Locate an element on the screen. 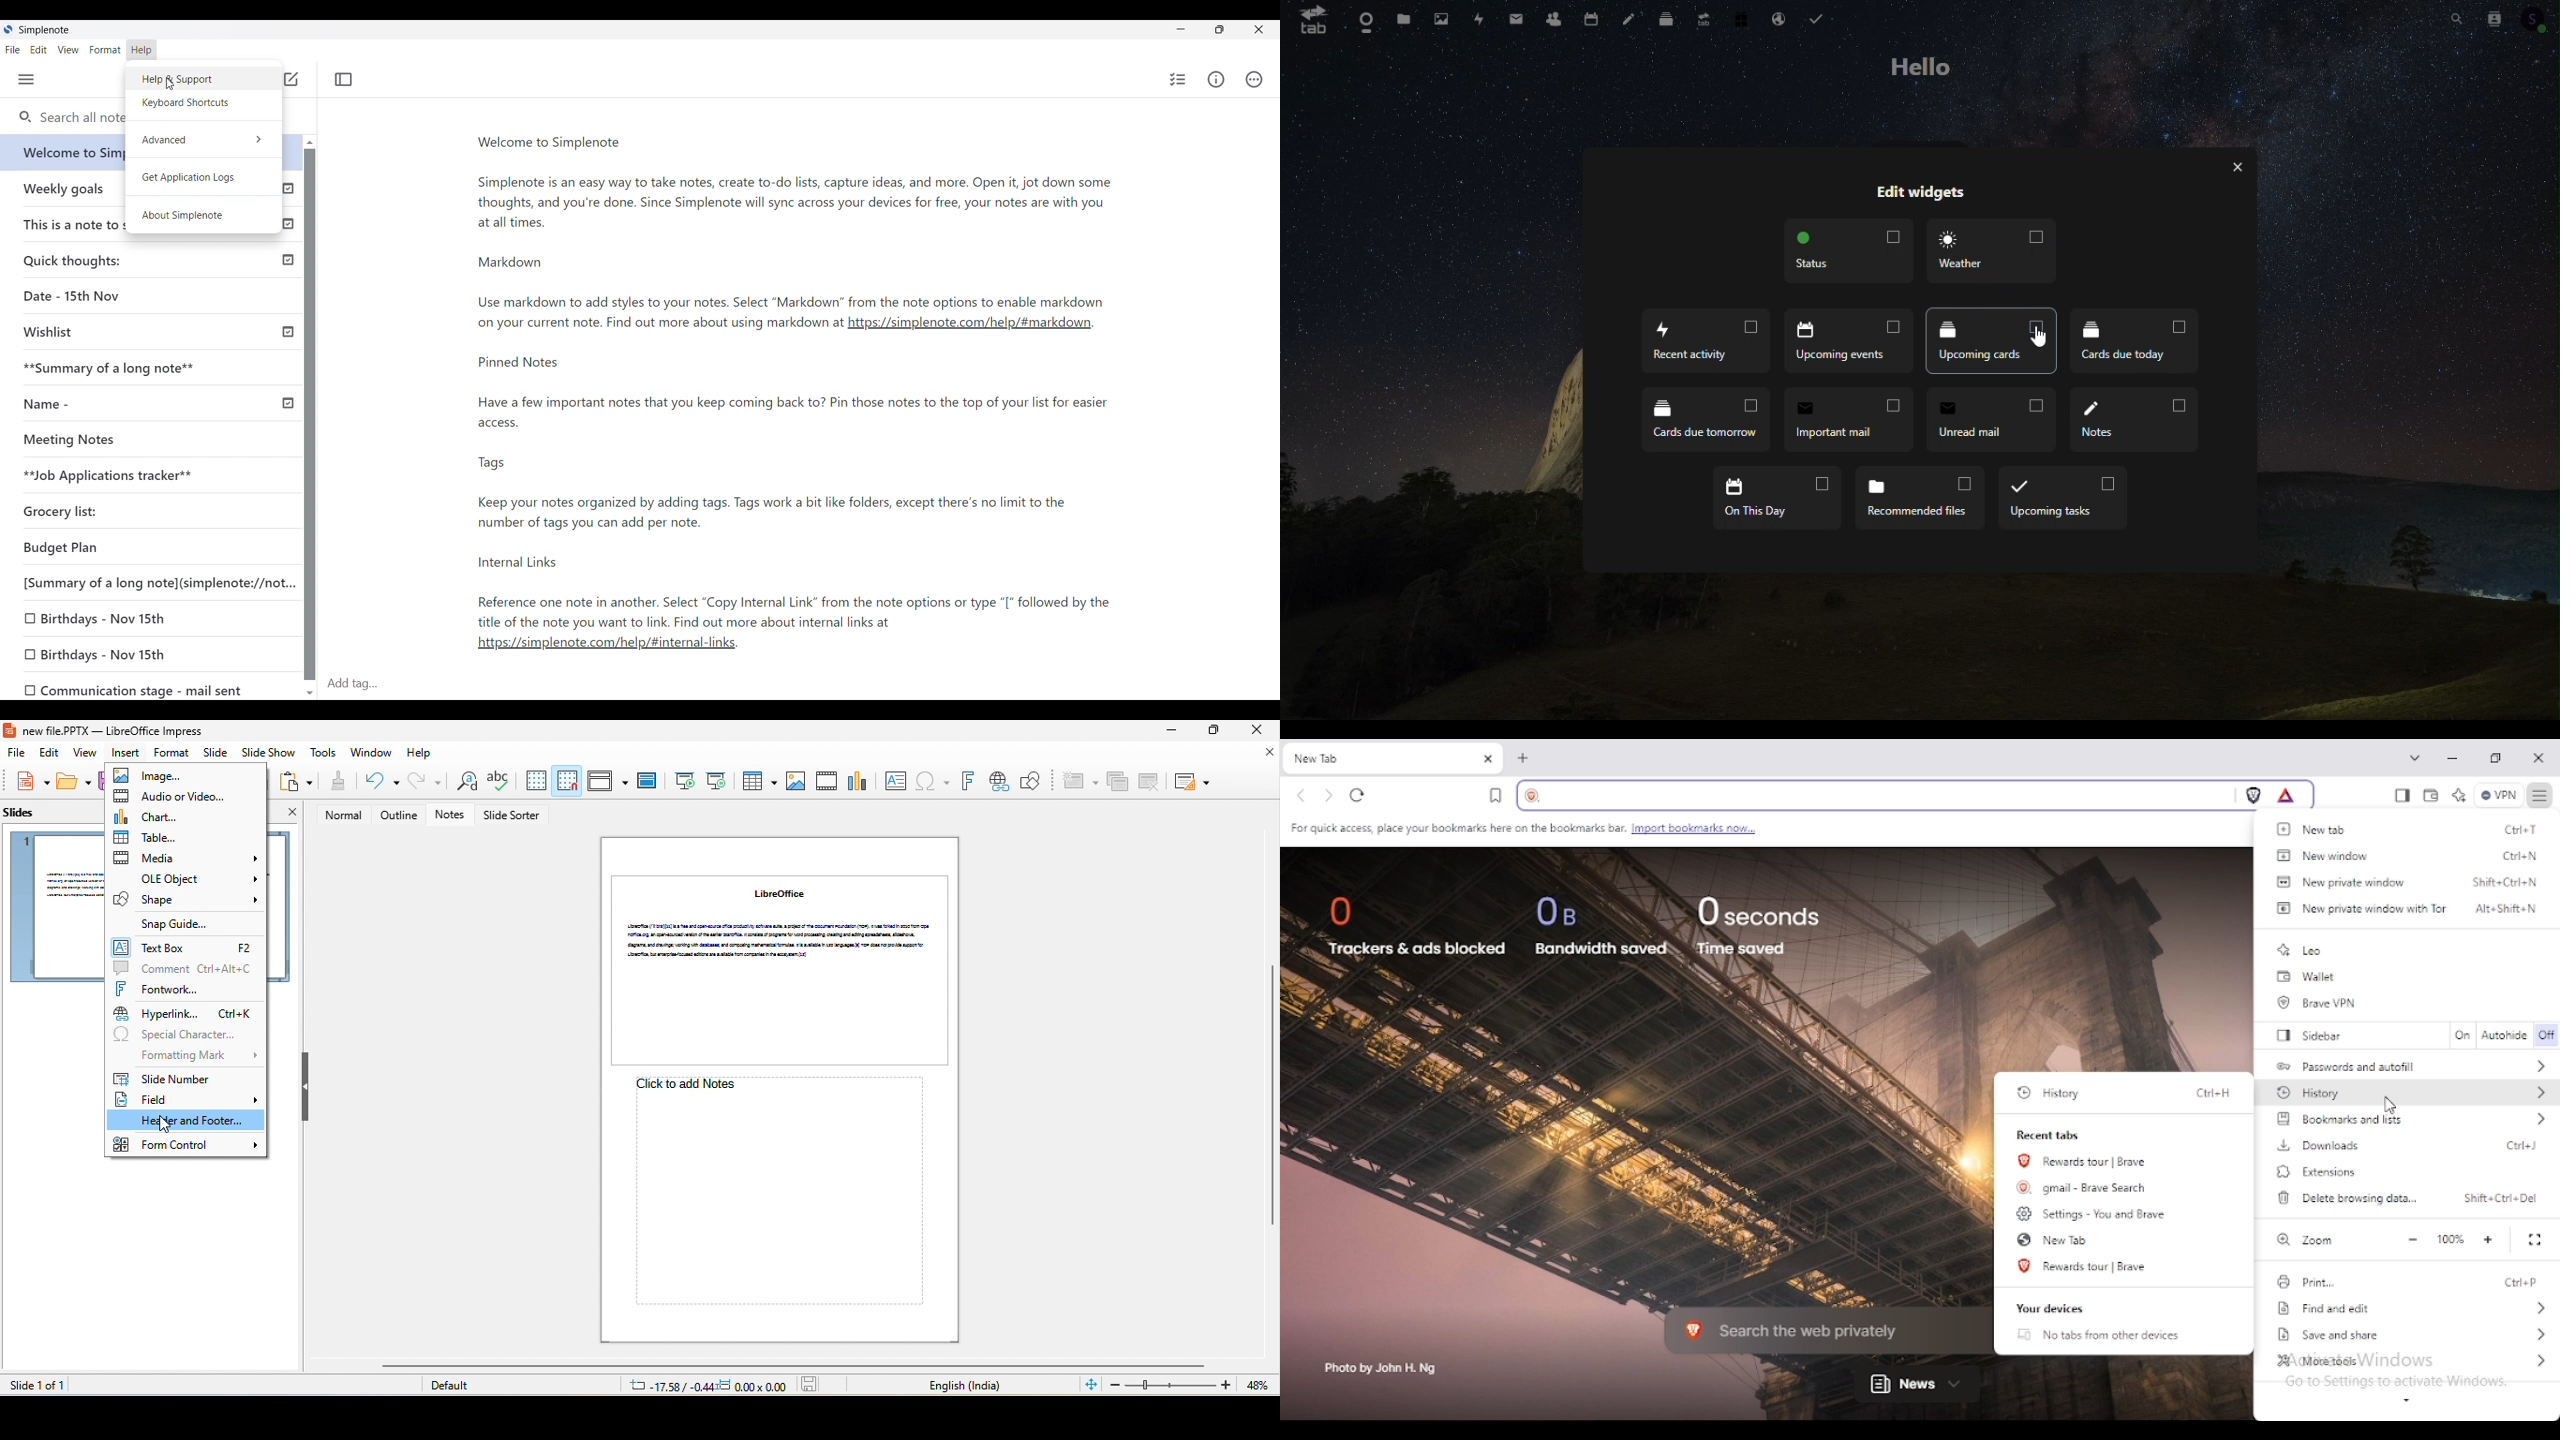  View menu is located at coordinates (68, 50).